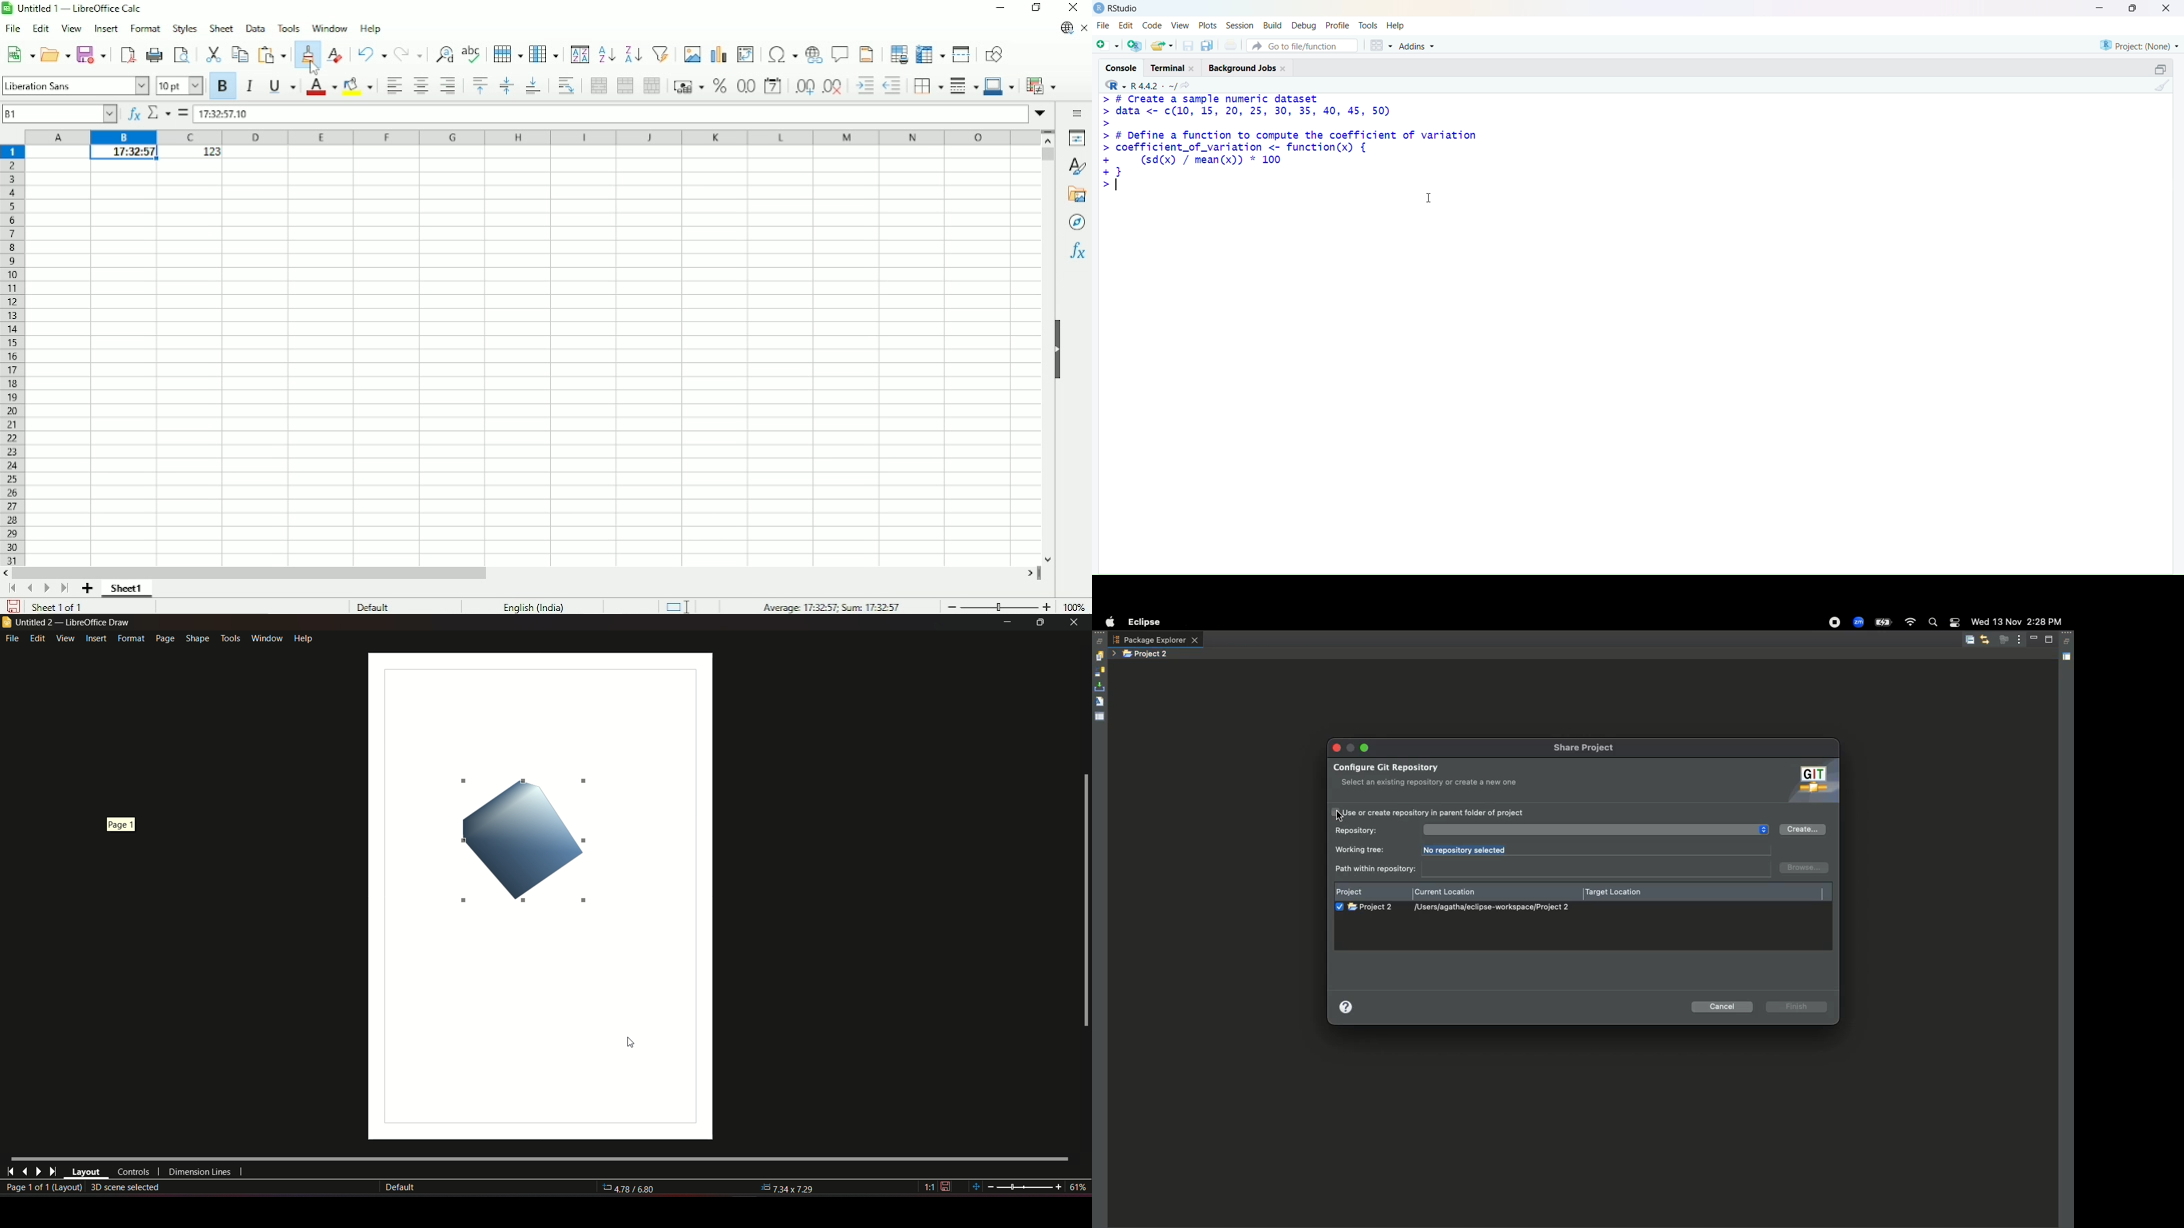  I want to click on Align right, so click(449, 86).